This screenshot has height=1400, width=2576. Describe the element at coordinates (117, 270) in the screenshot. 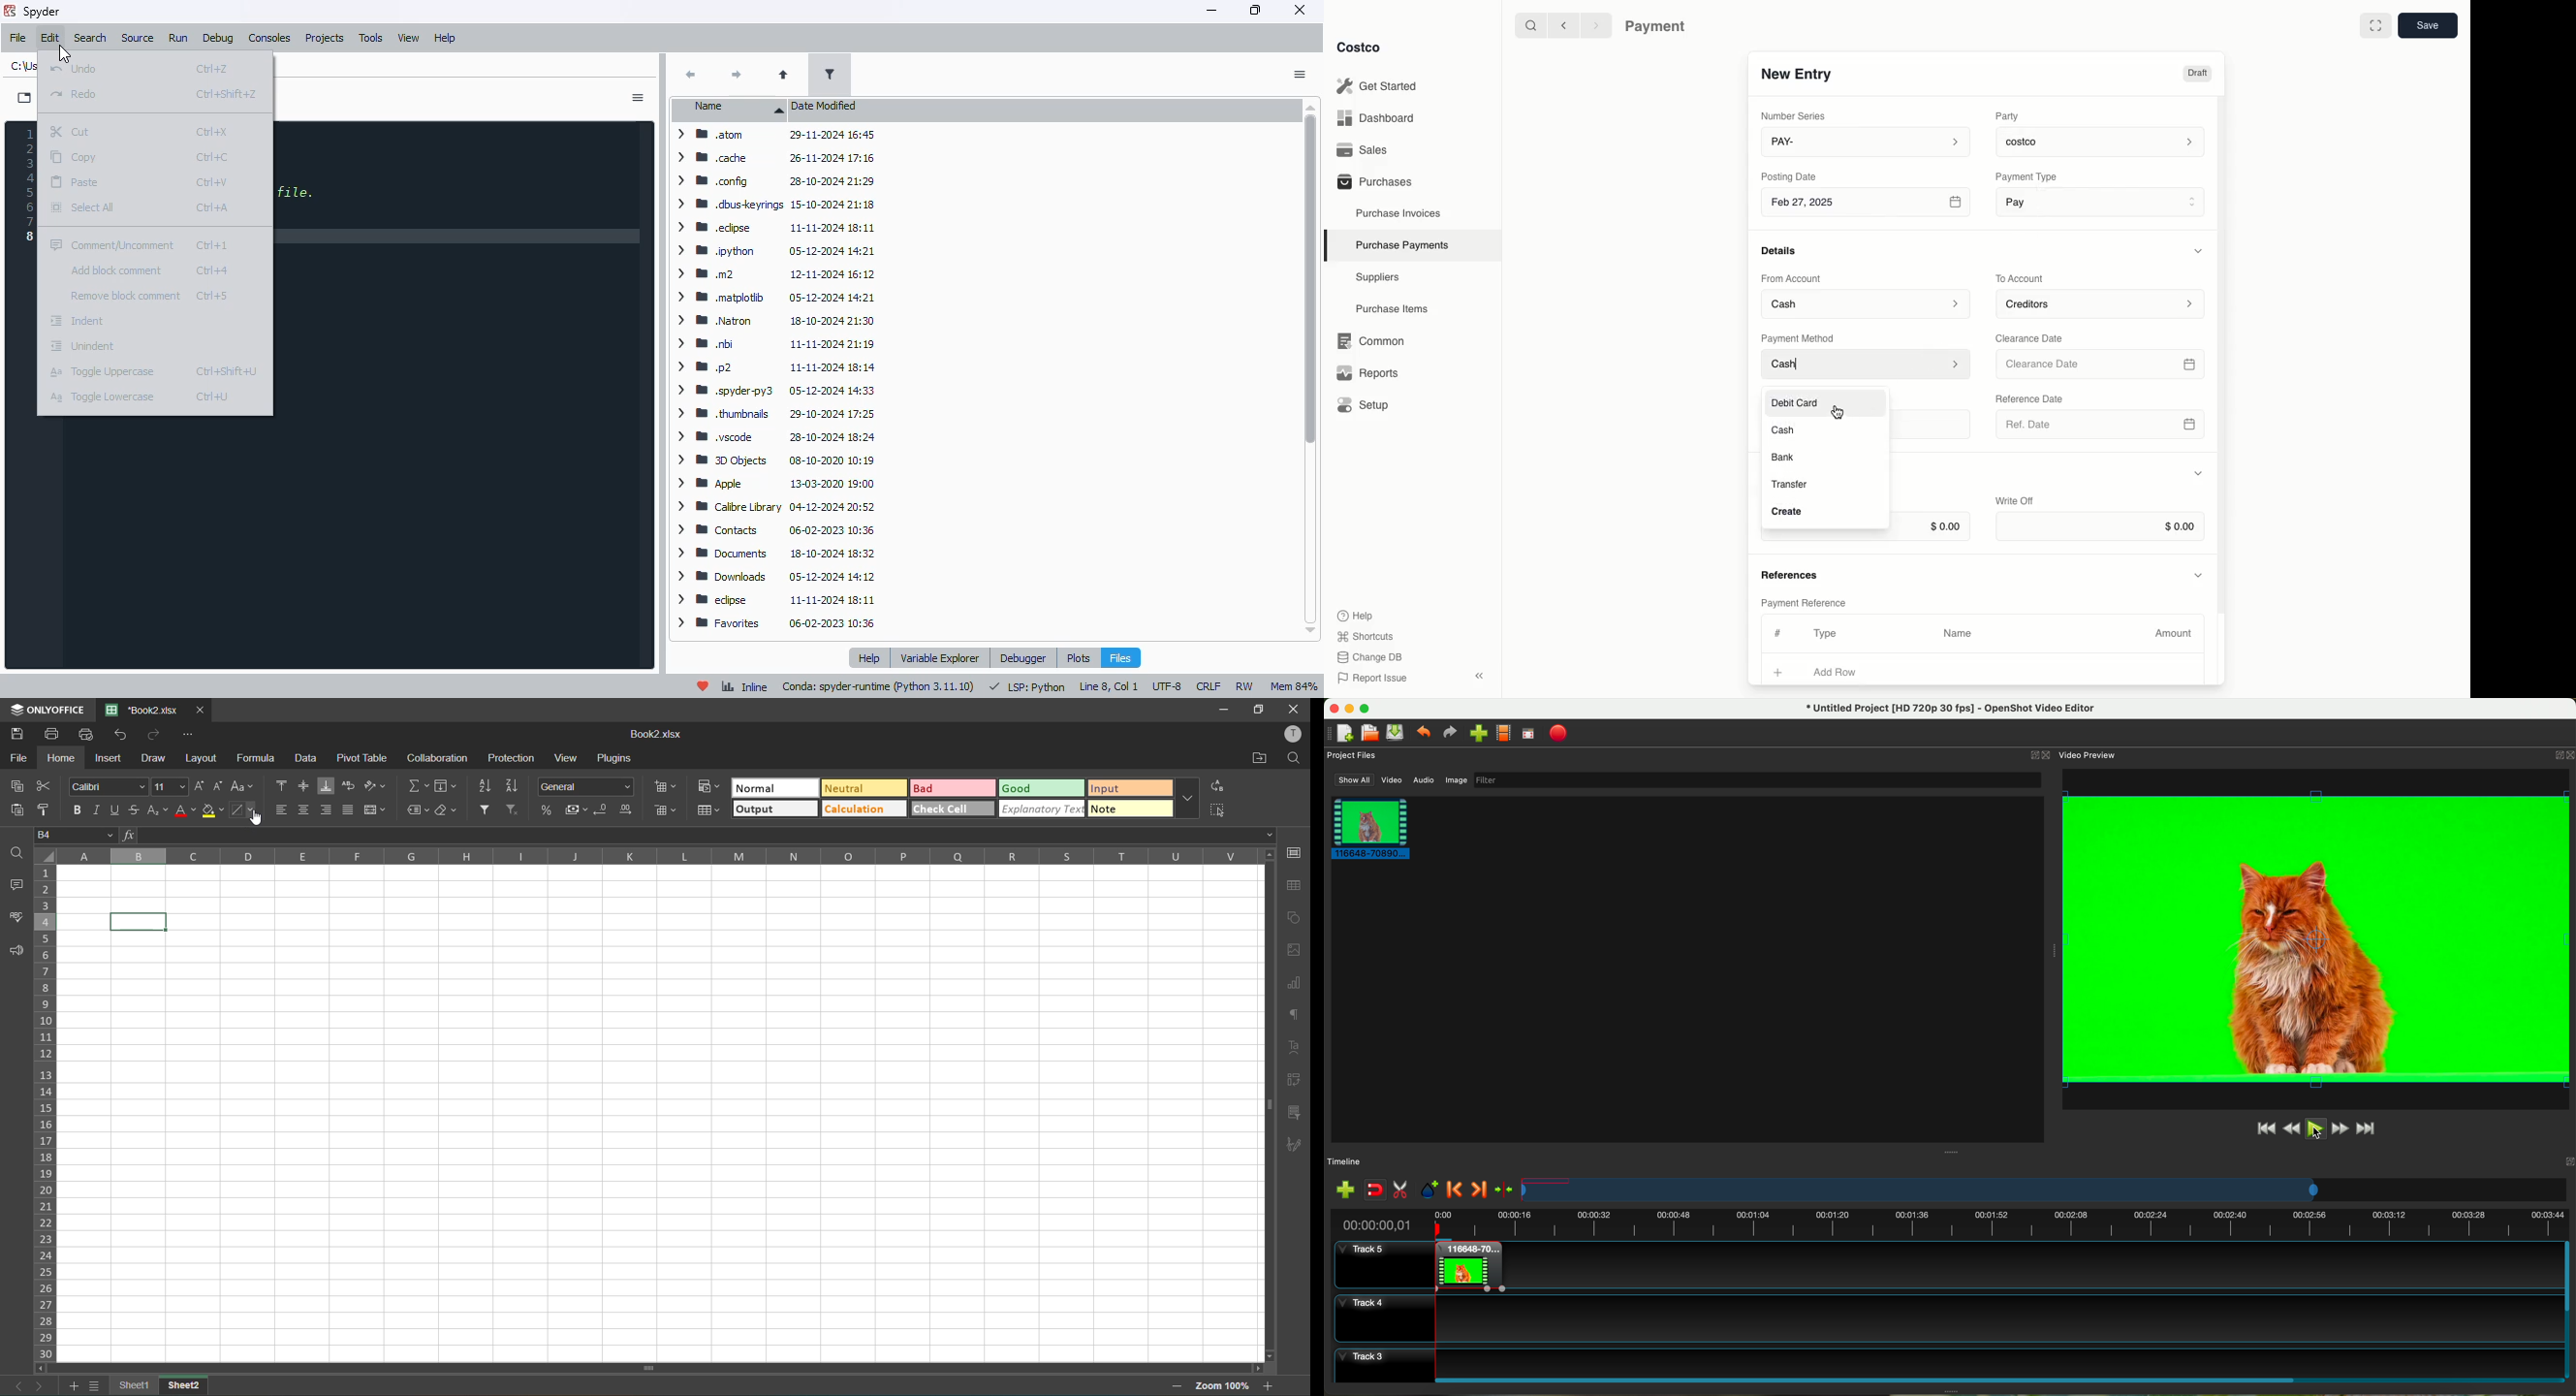

I see `add block comment` at that location.